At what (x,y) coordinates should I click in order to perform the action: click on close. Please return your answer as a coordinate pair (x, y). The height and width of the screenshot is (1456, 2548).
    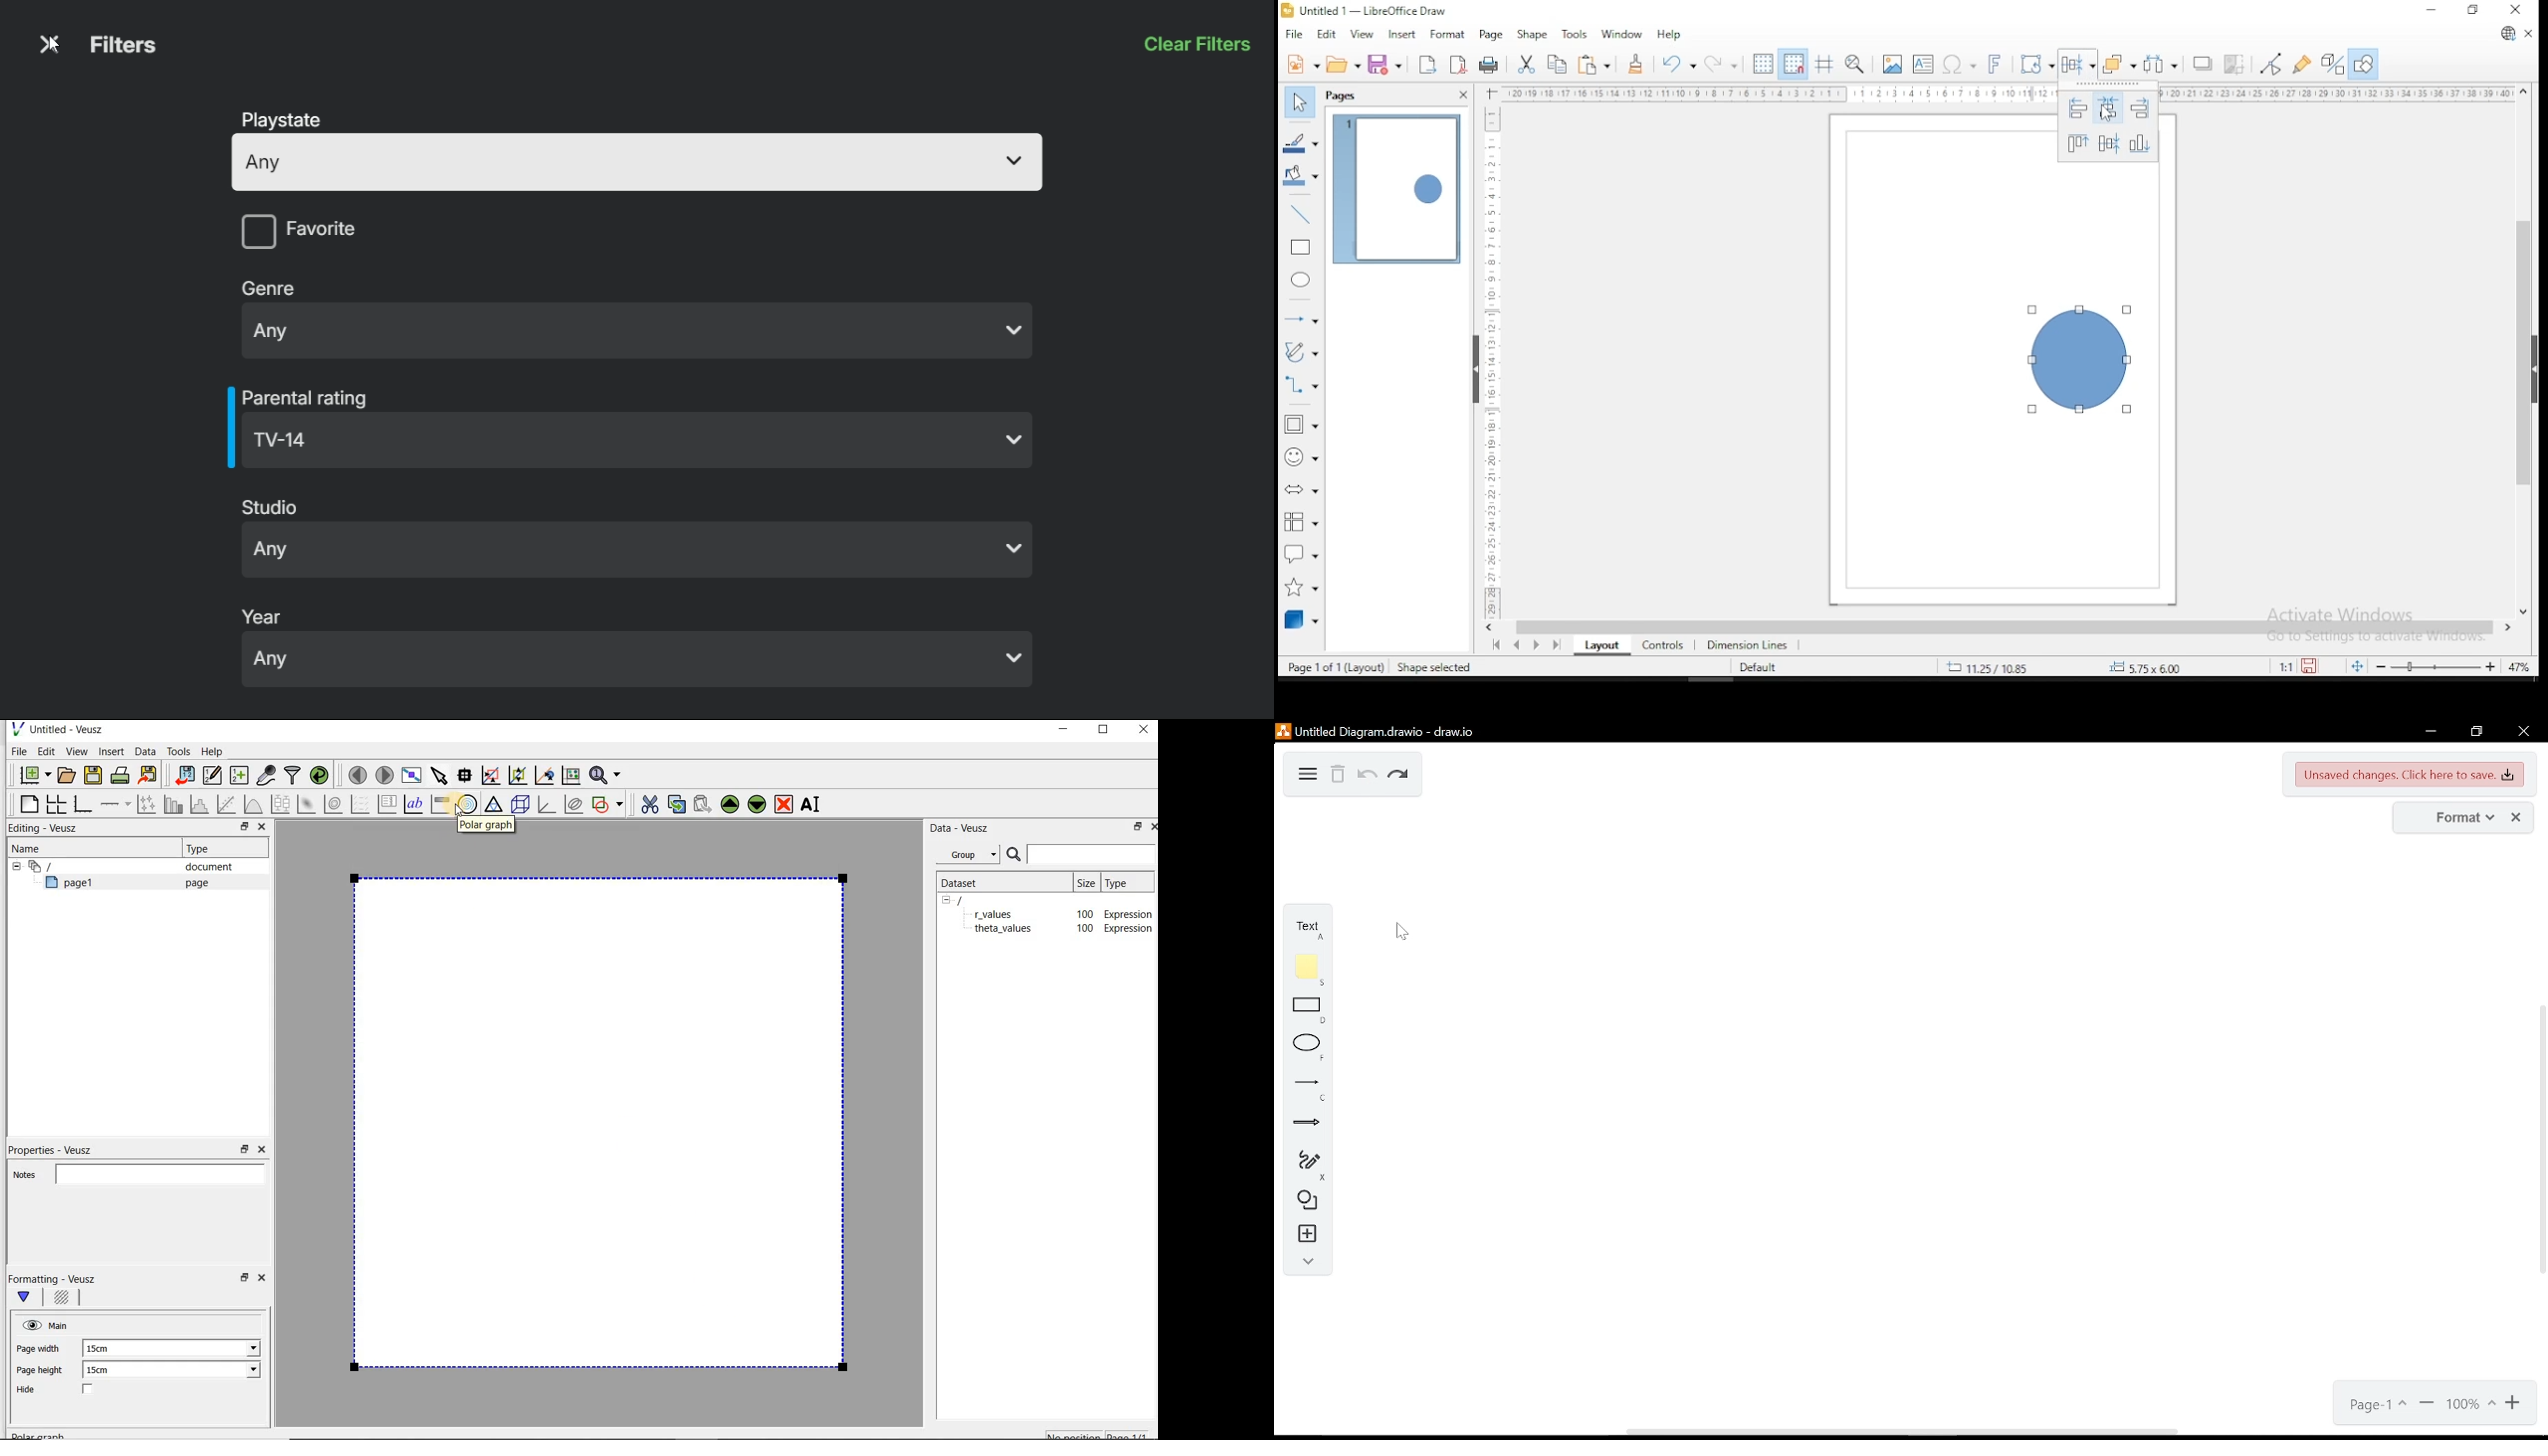
    Looking at the image, I should click on (2516, 818).